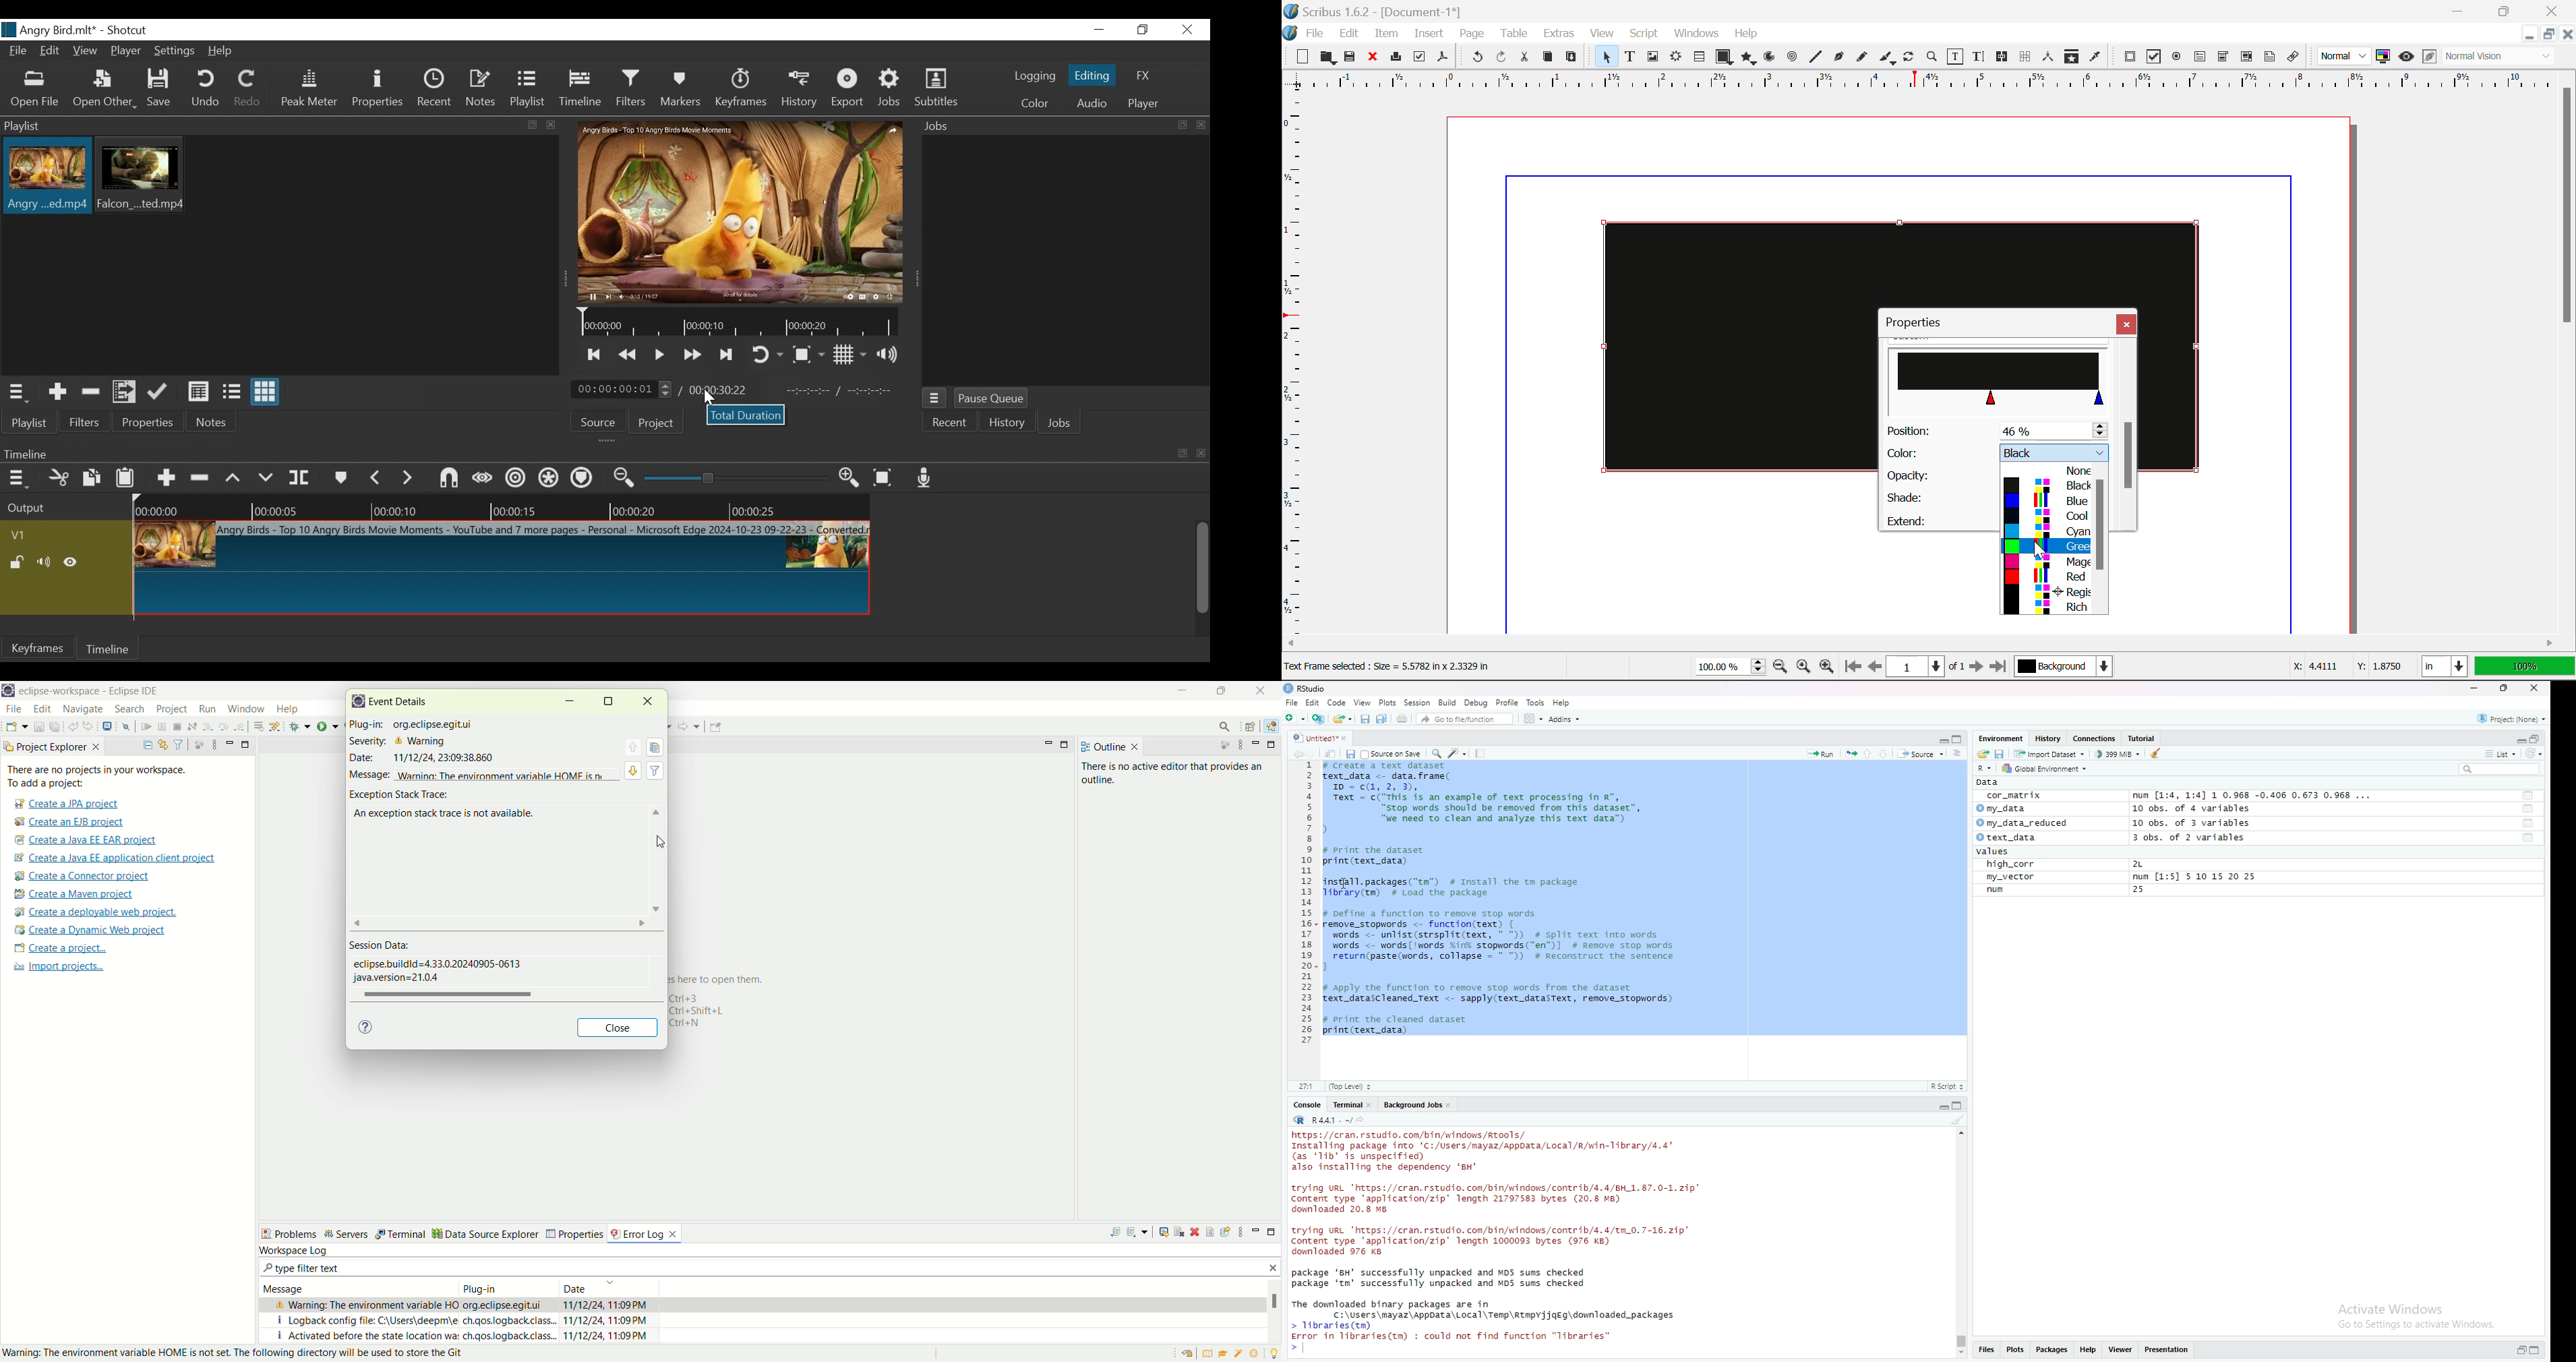 The width and height of the screenshot is (2576, 1372). What do you see at coordinates (2536, 754) in the screenshot?
I see `refresh list` at bounding box center [2536, 754].